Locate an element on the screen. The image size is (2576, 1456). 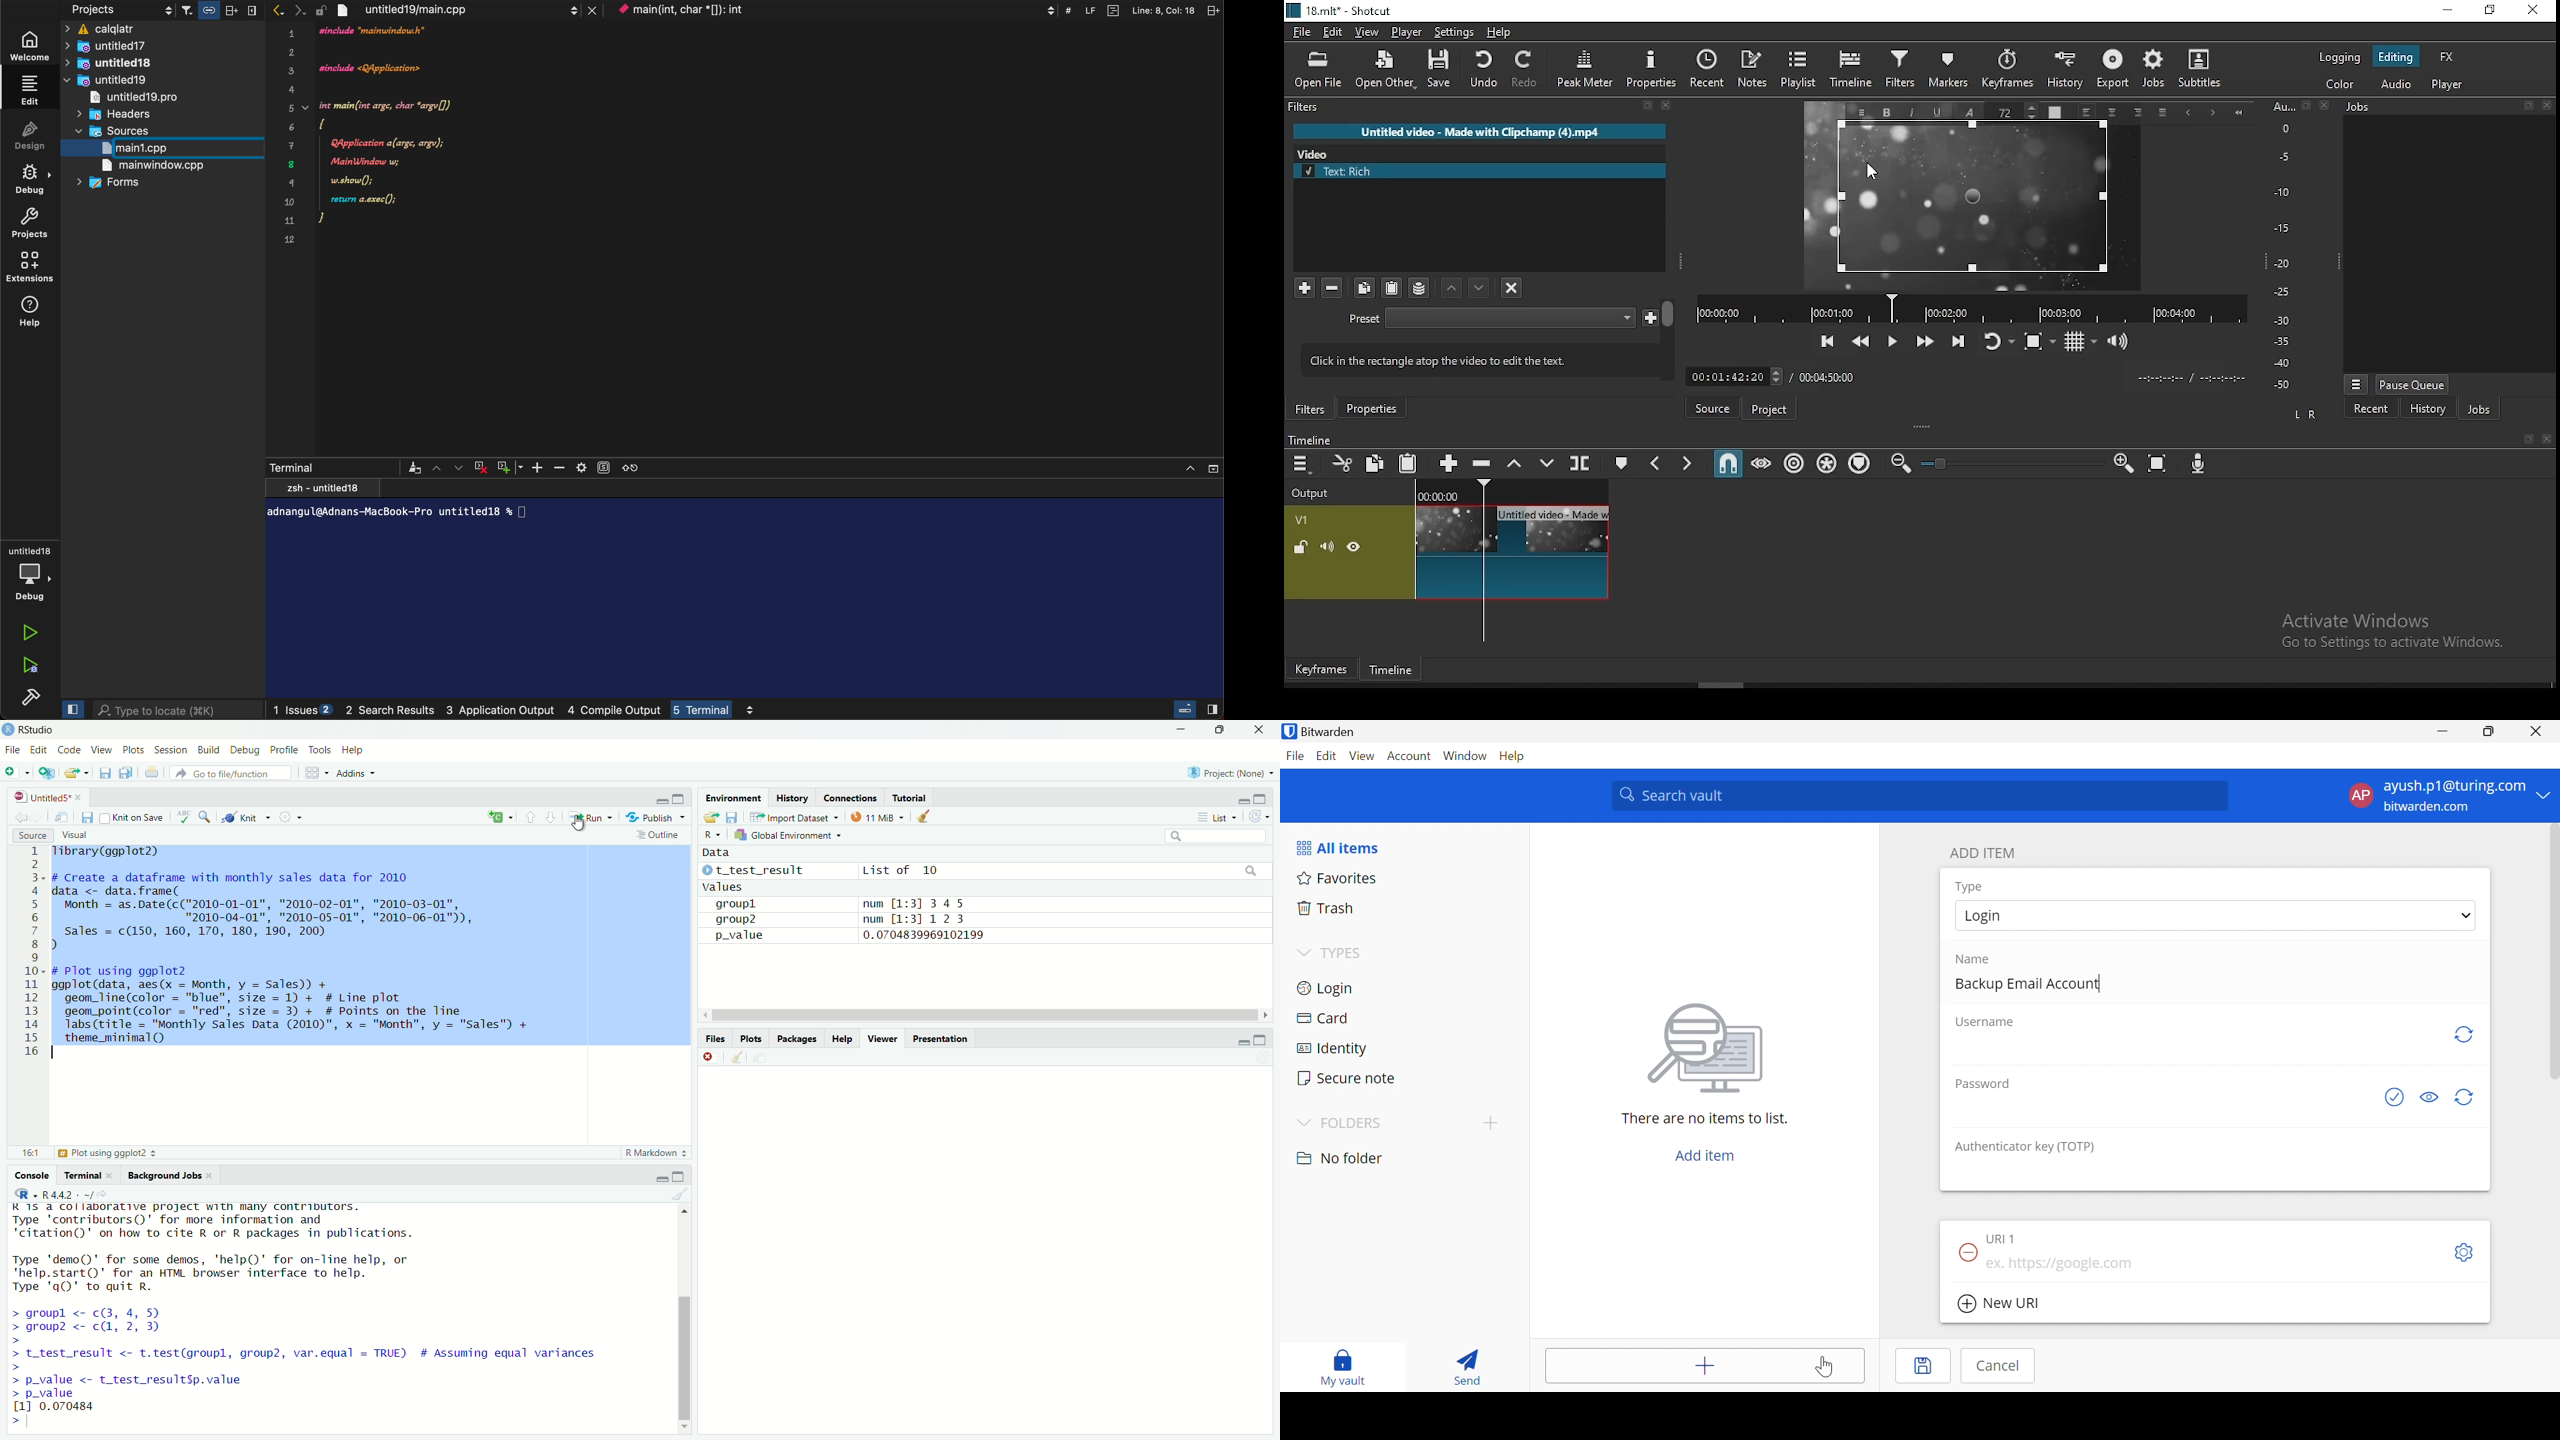
Underline is located at coordinates (1937, 112).